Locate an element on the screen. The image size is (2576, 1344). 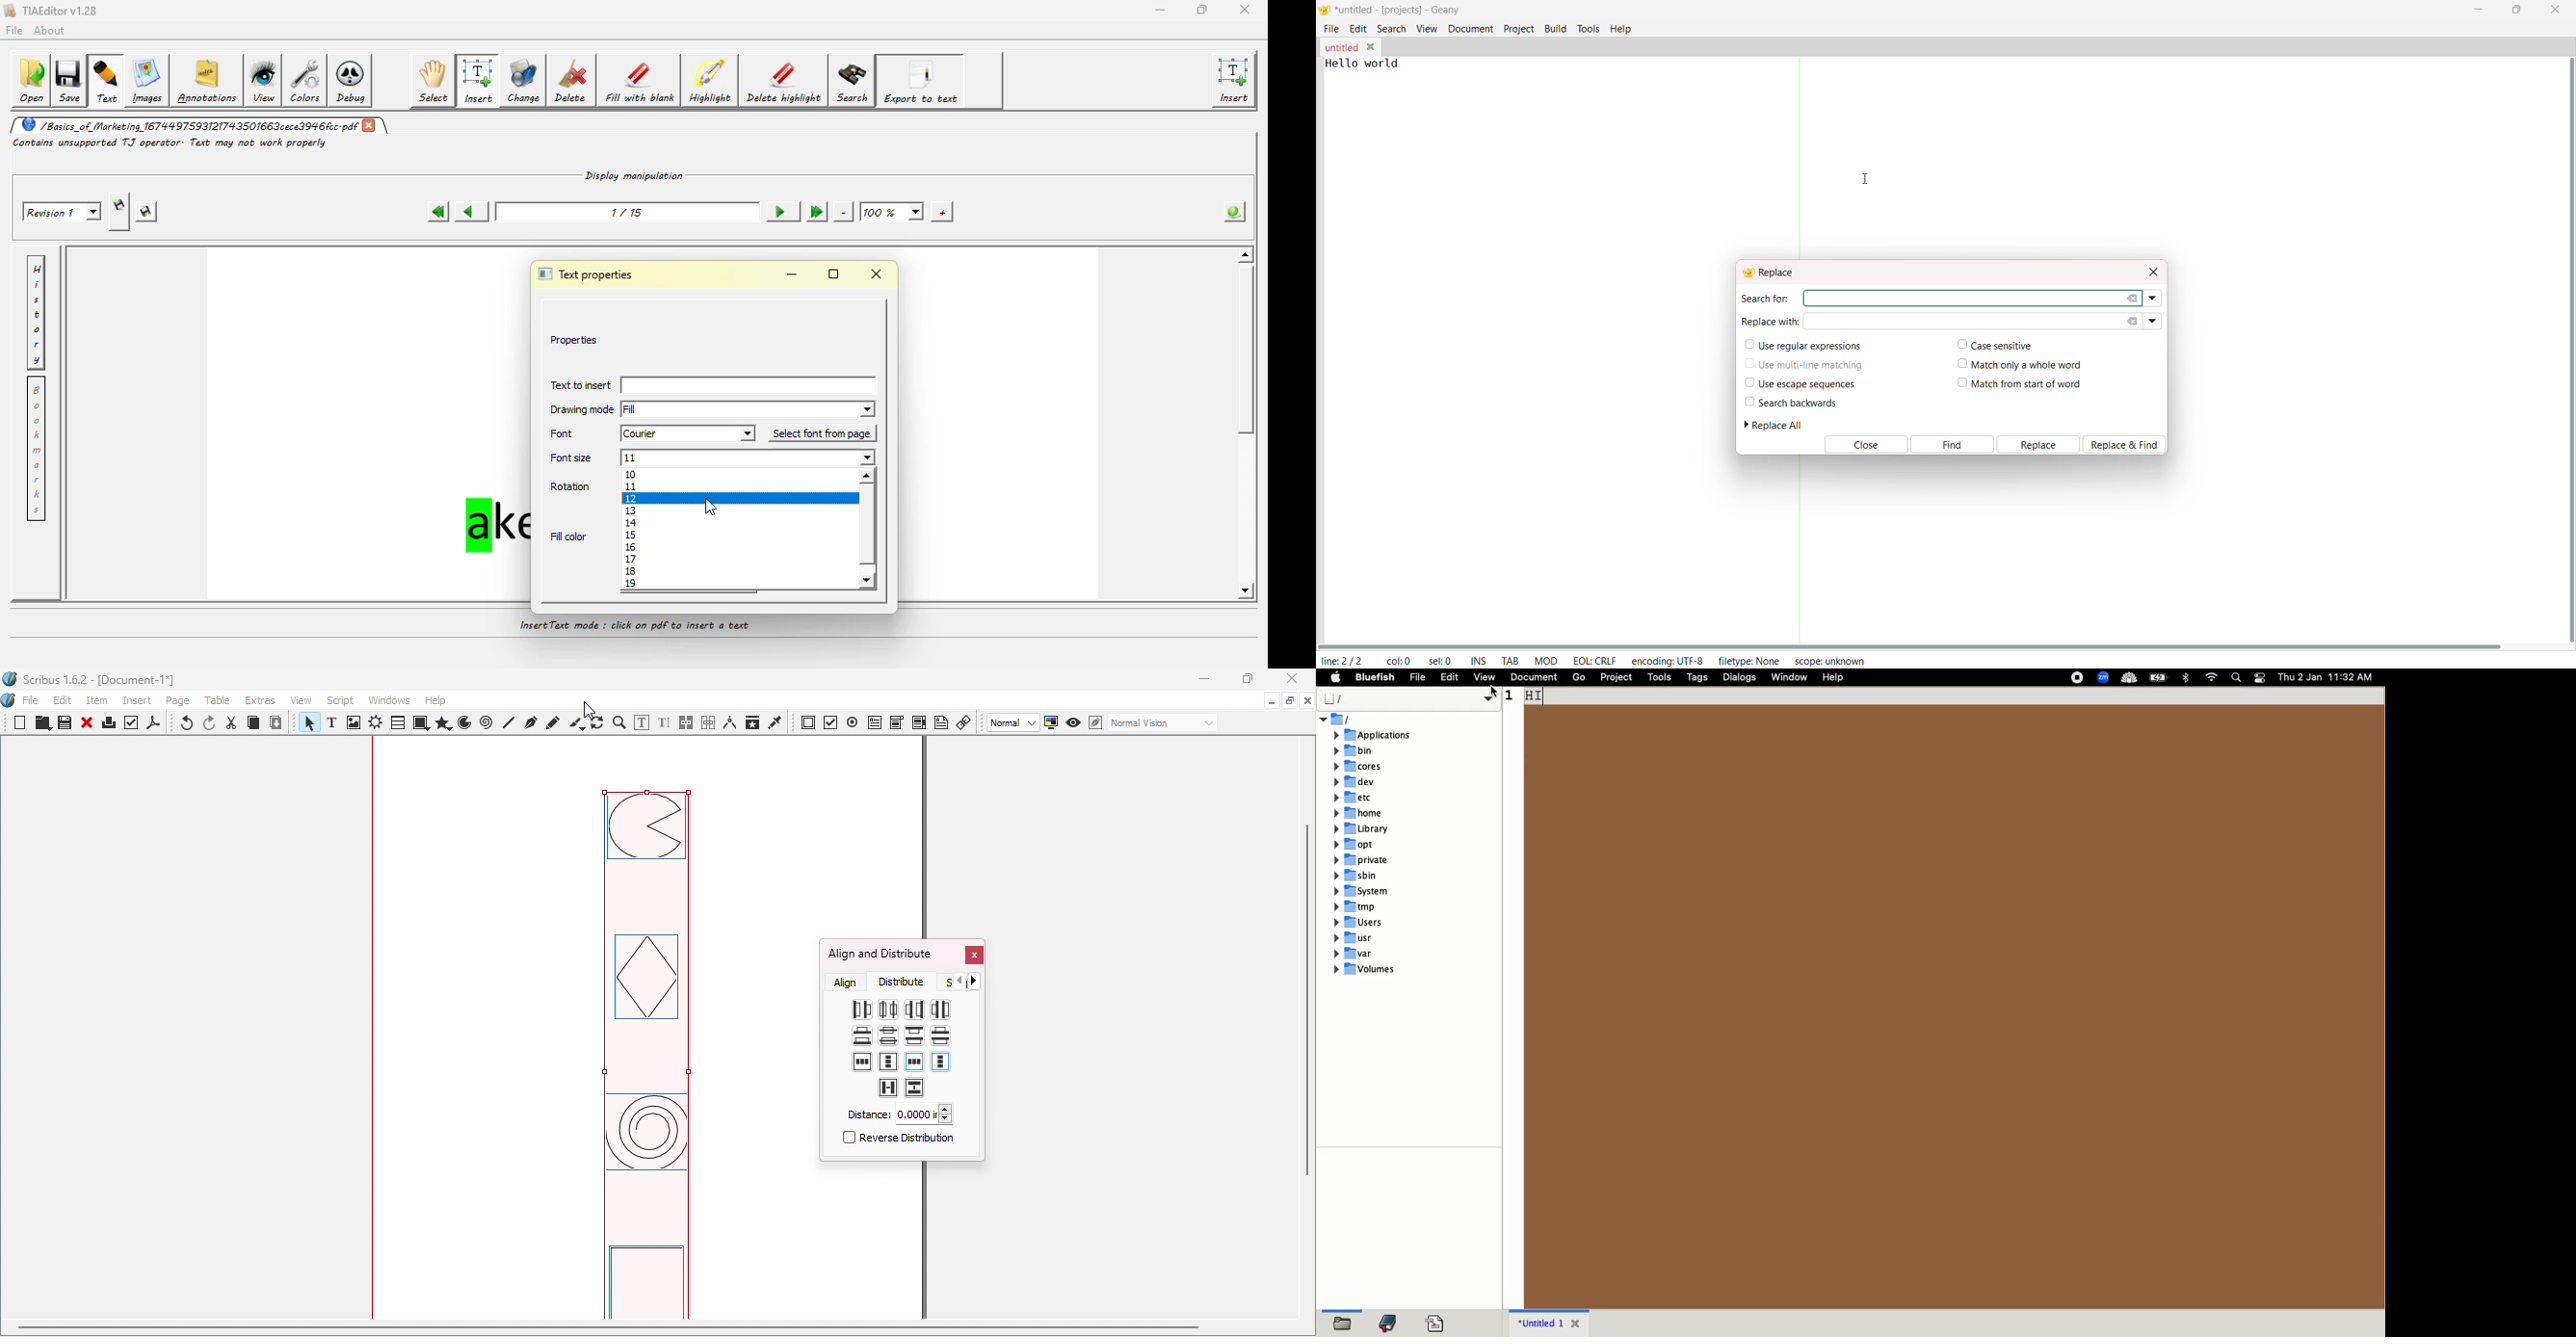
Edit contents of frame is located at coordinates (641, 722).